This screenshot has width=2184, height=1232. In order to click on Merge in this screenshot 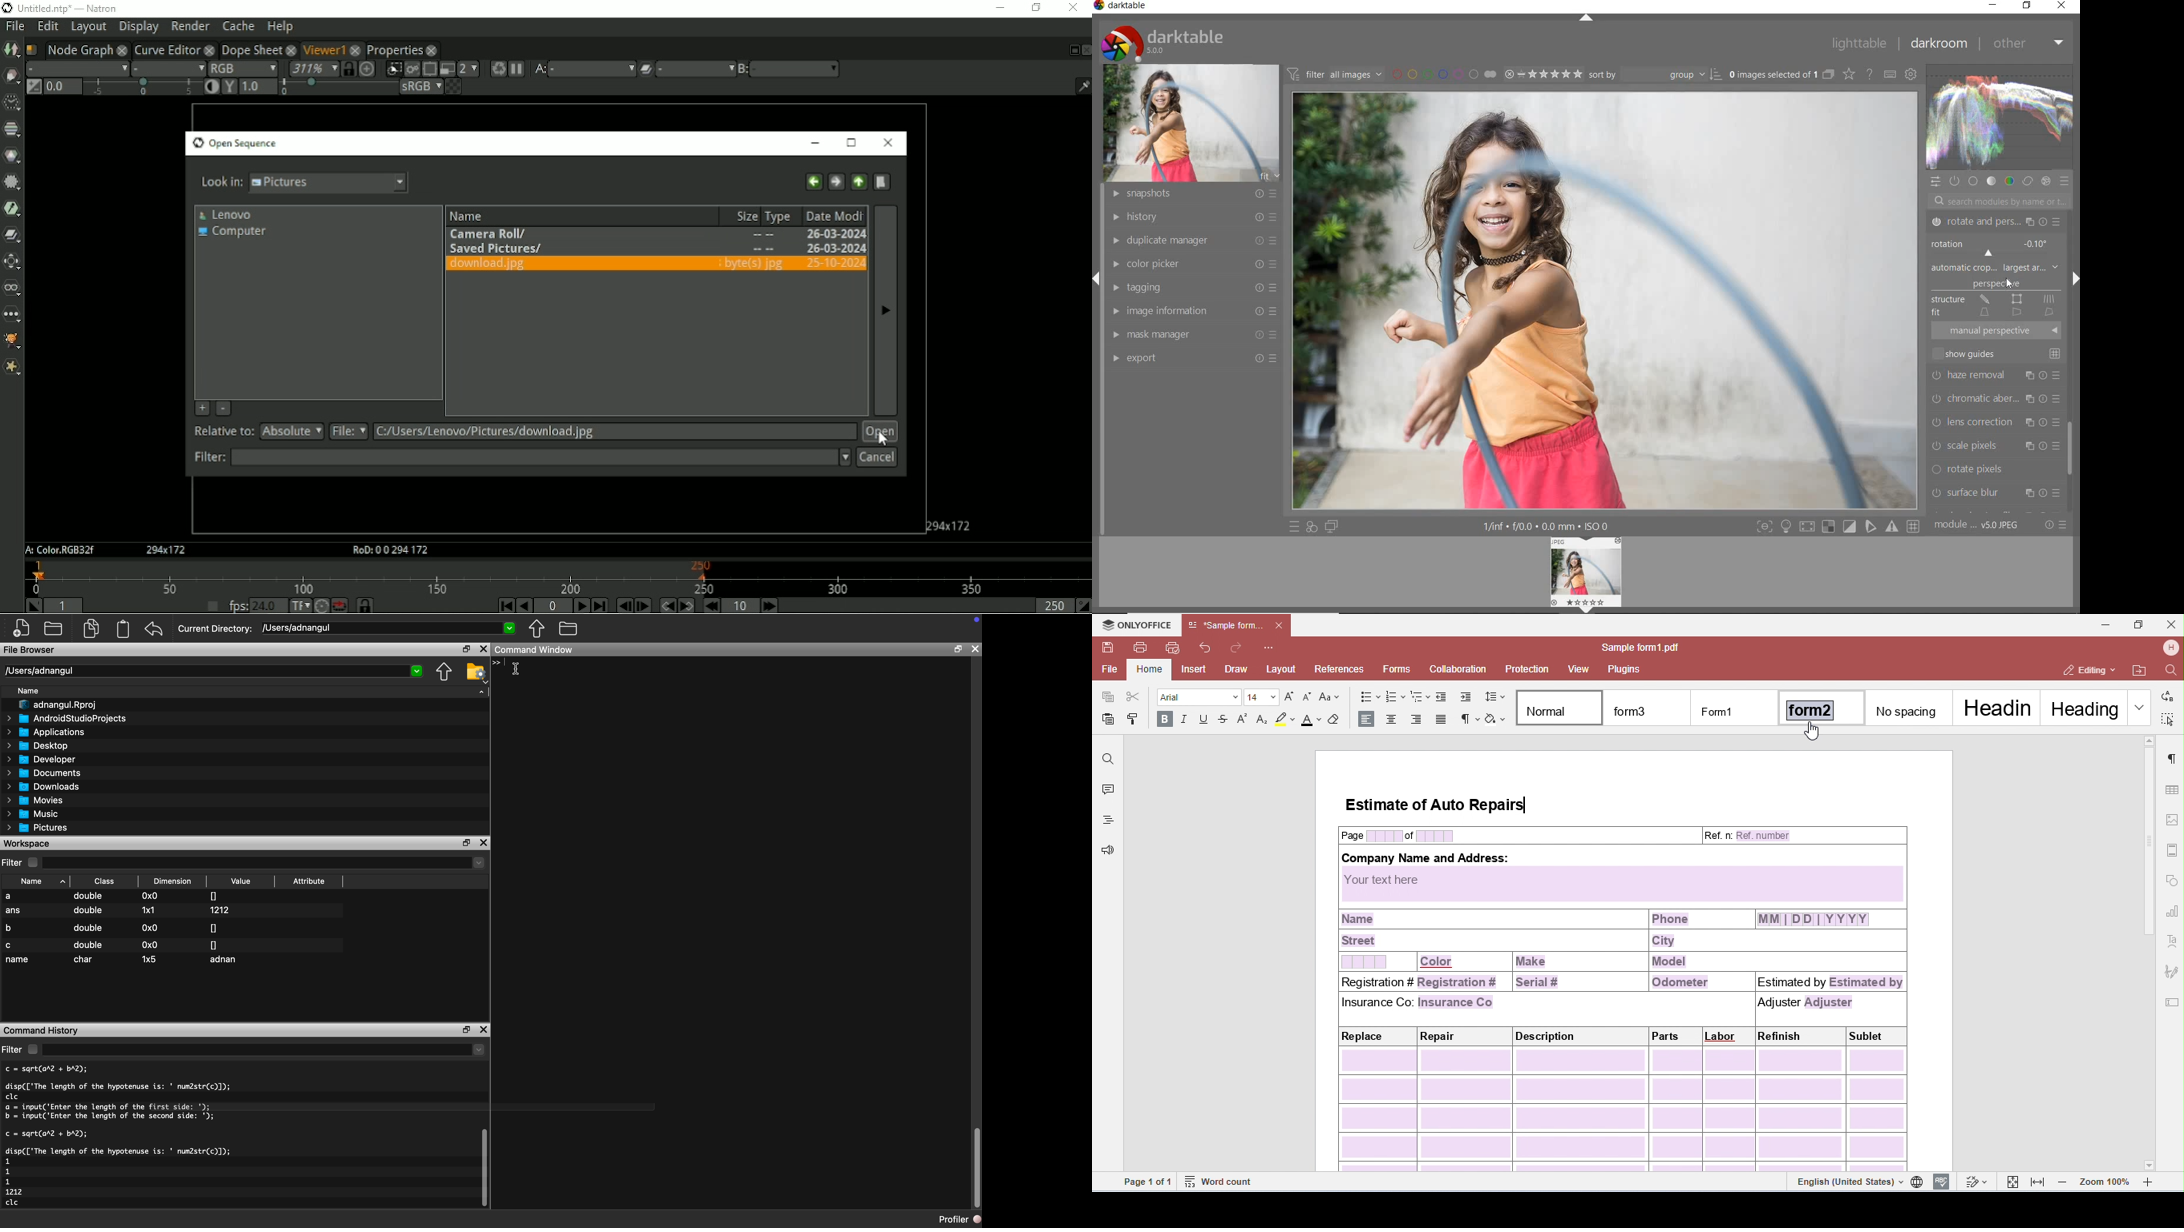, I will do `click(13, 234)`.